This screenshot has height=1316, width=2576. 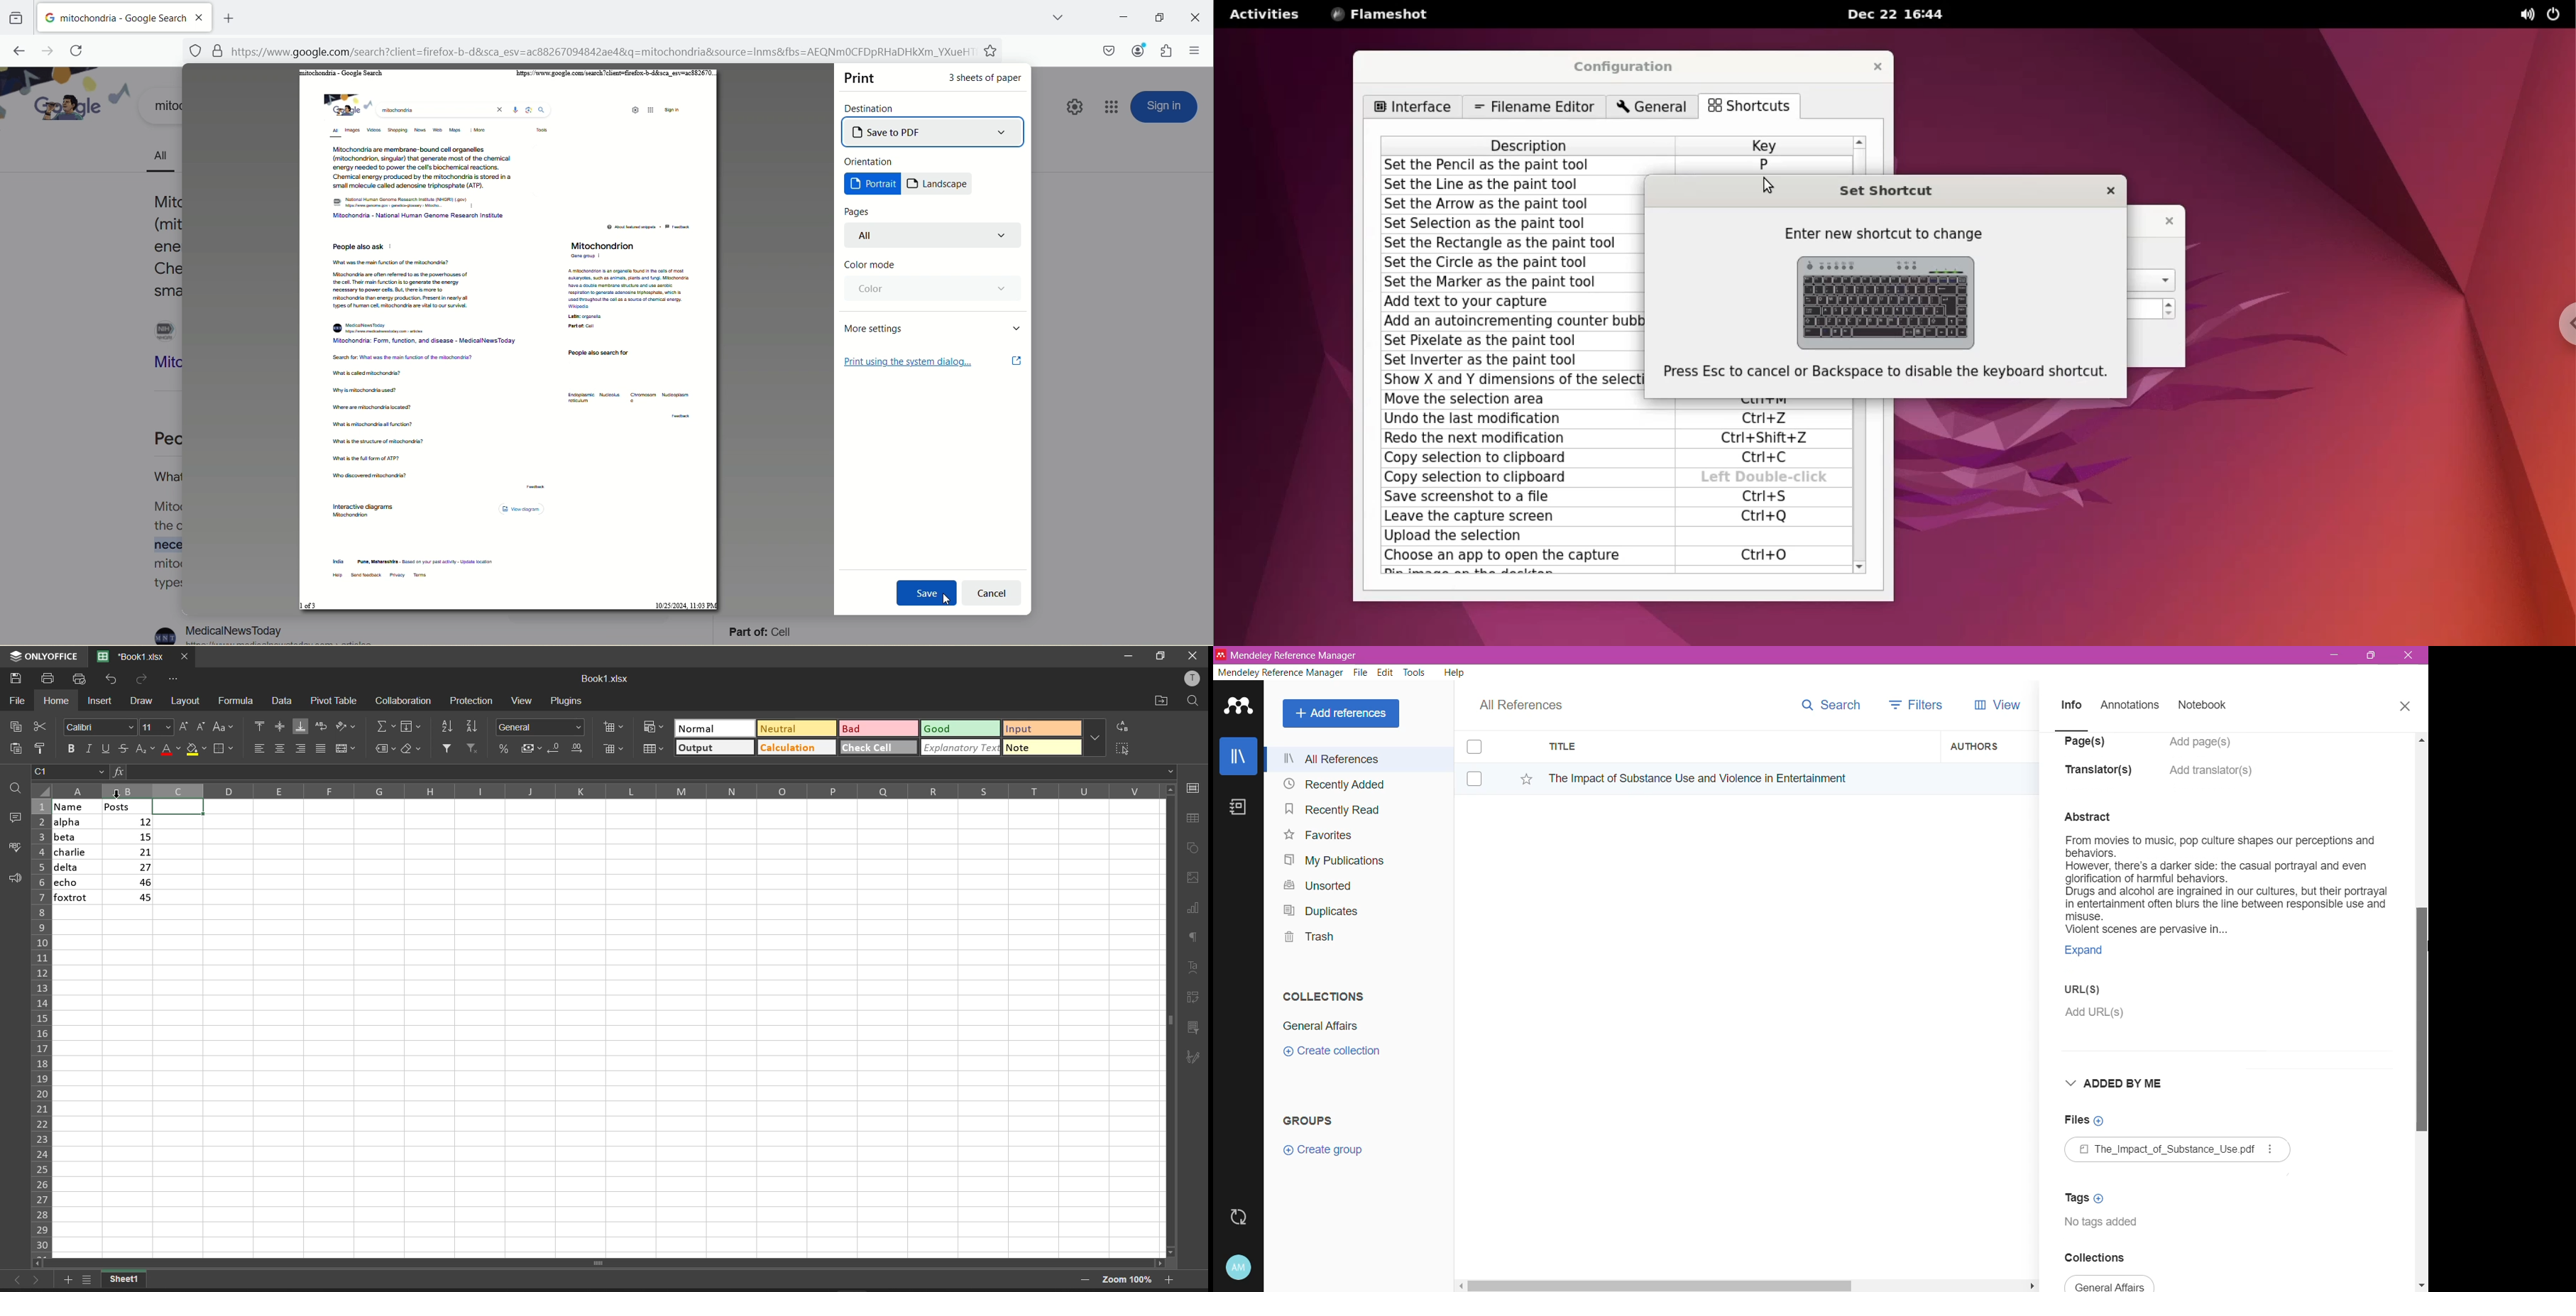 What do you see at coordinates (854, 728) in the screenshot?
I see `Bad` at bounding box center [854, 728].